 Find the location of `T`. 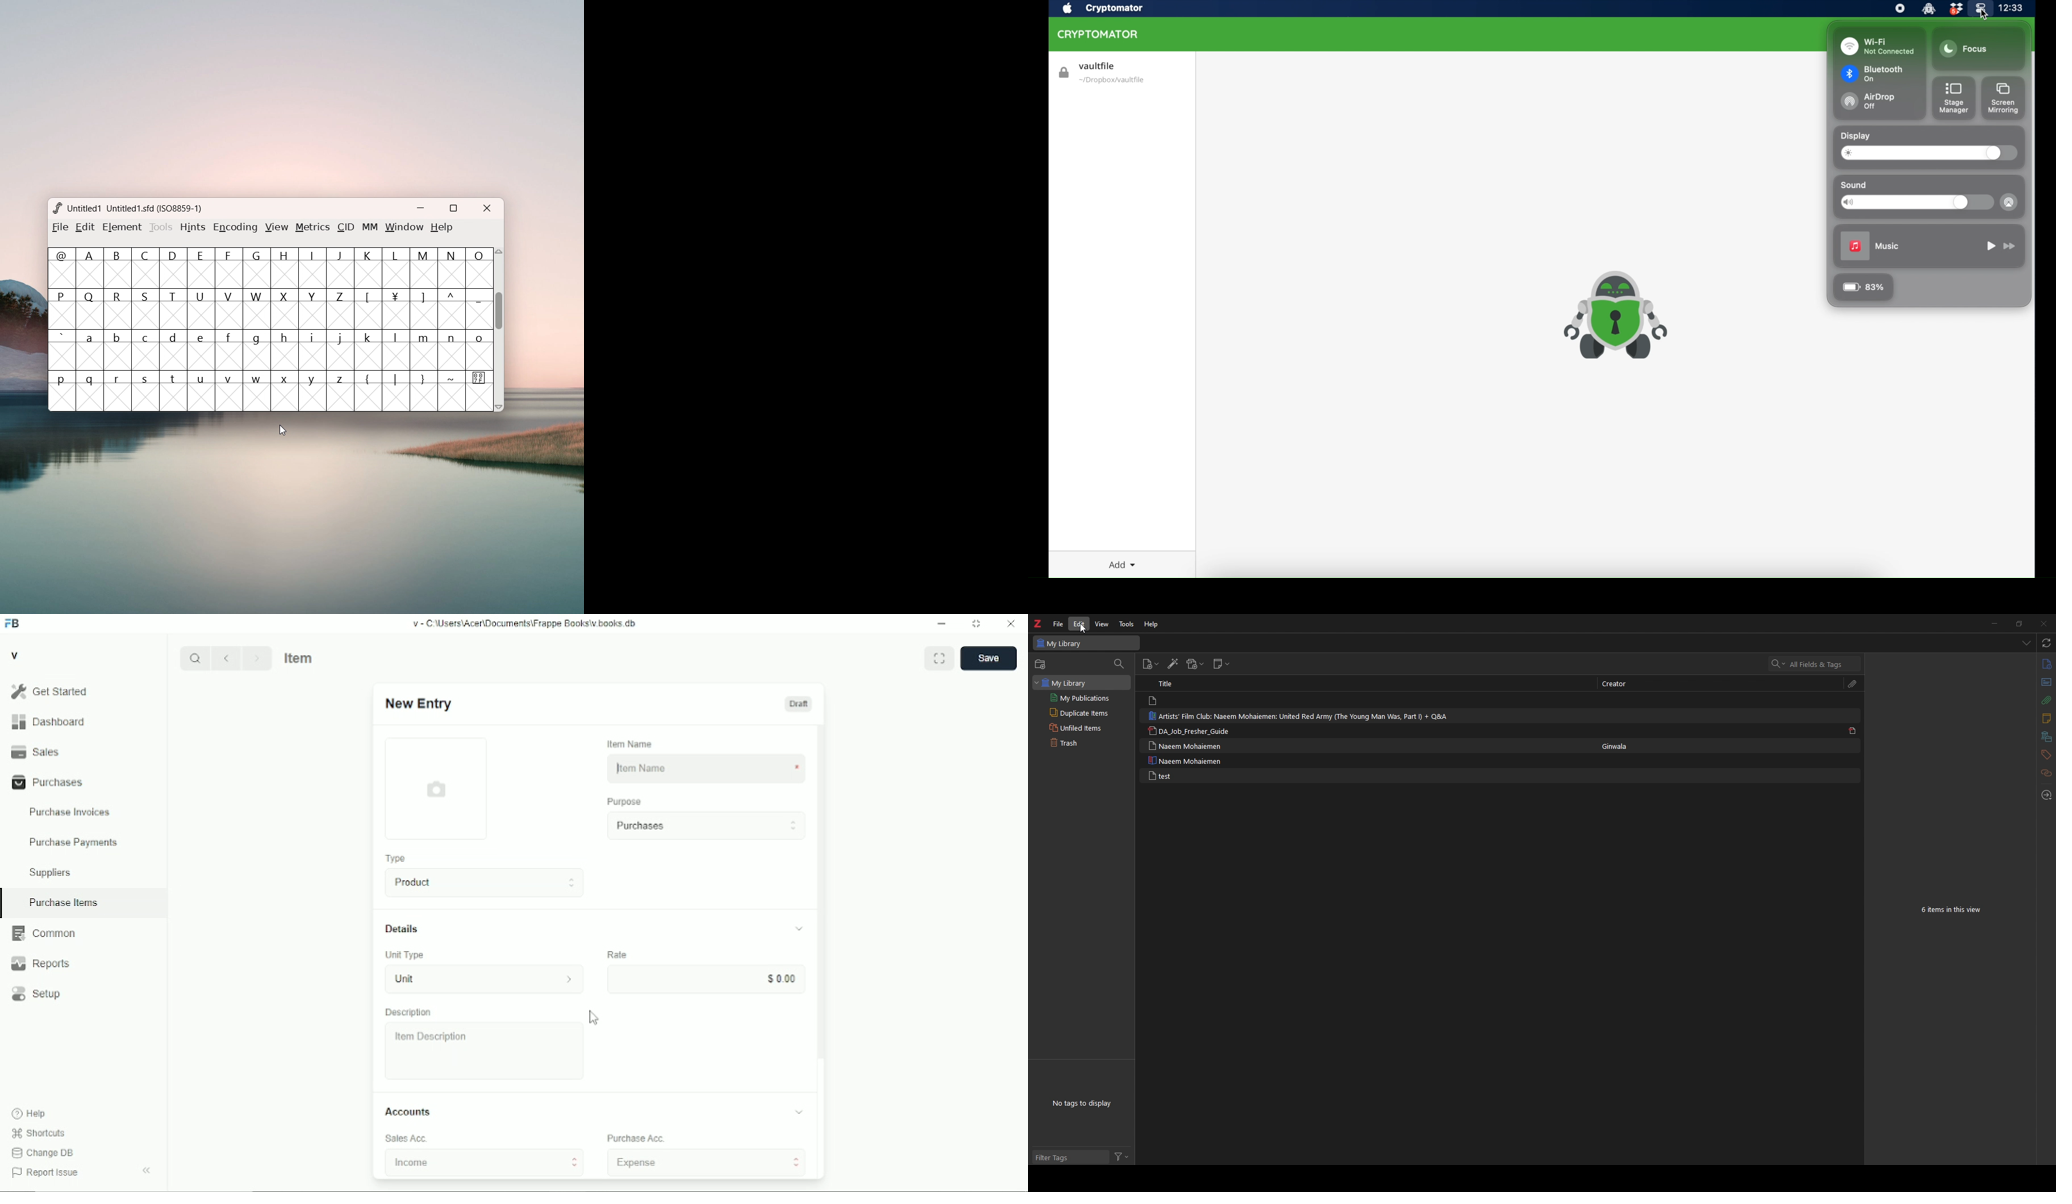

T is located at coordinates (175, 309).